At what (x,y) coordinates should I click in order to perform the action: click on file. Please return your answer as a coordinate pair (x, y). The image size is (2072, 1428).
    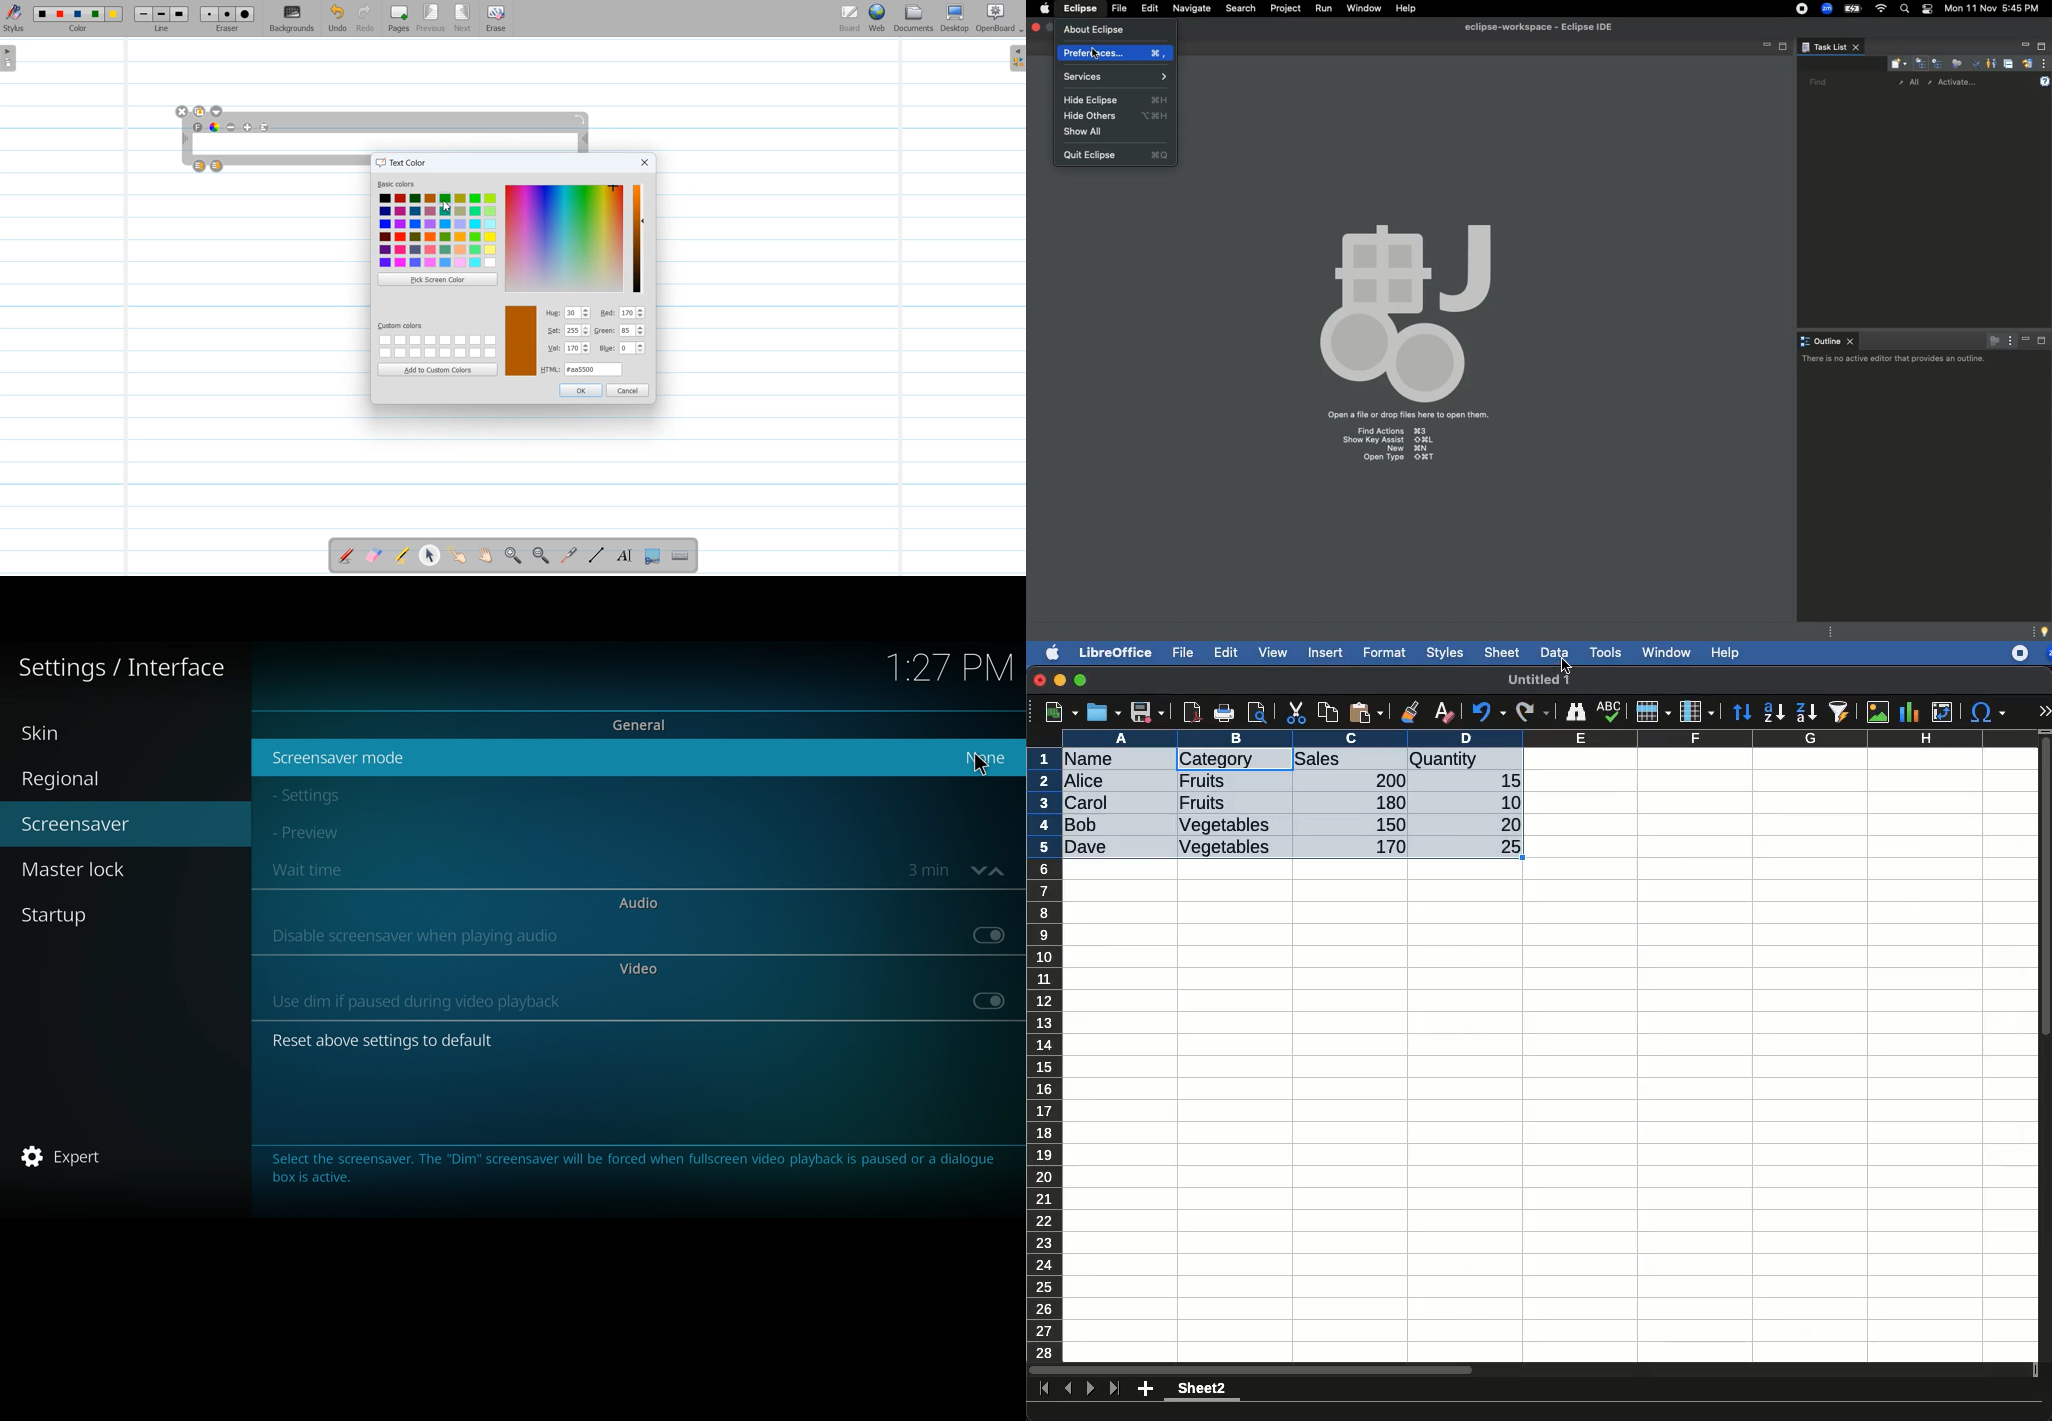
    Looking at the image, I should click on (1180, 653).